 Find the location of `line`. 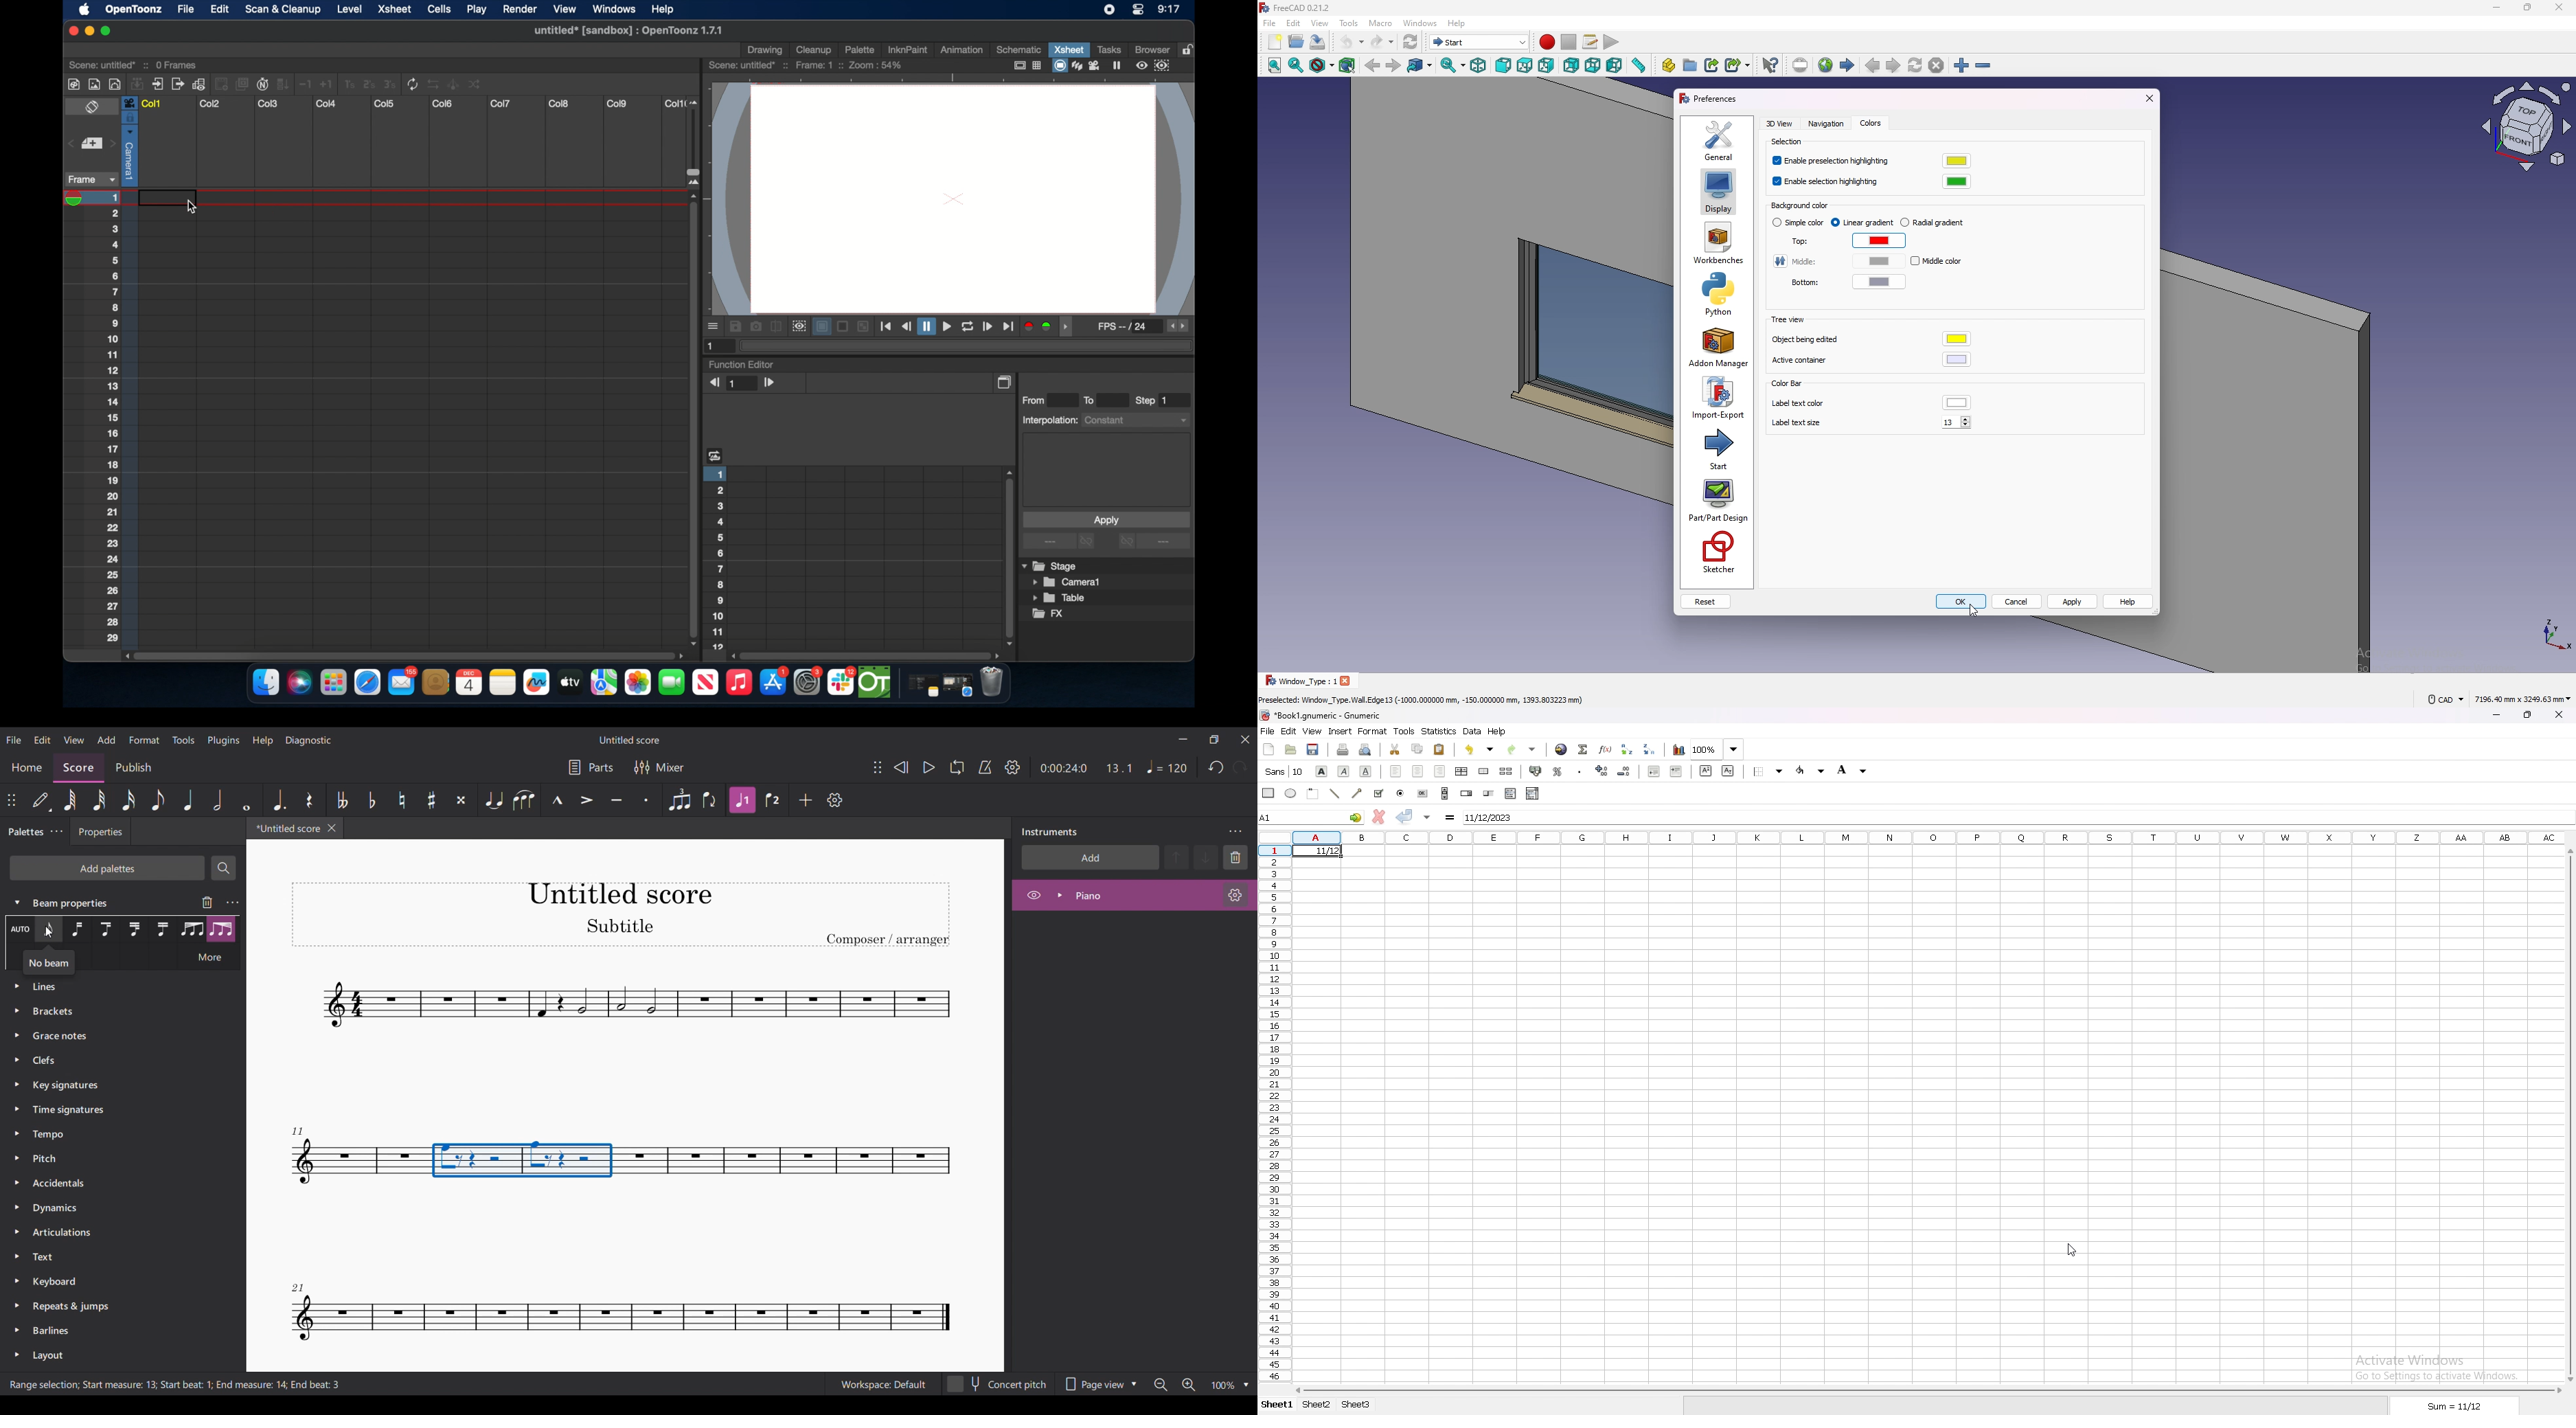

line is located at coordinates (1334, 793).